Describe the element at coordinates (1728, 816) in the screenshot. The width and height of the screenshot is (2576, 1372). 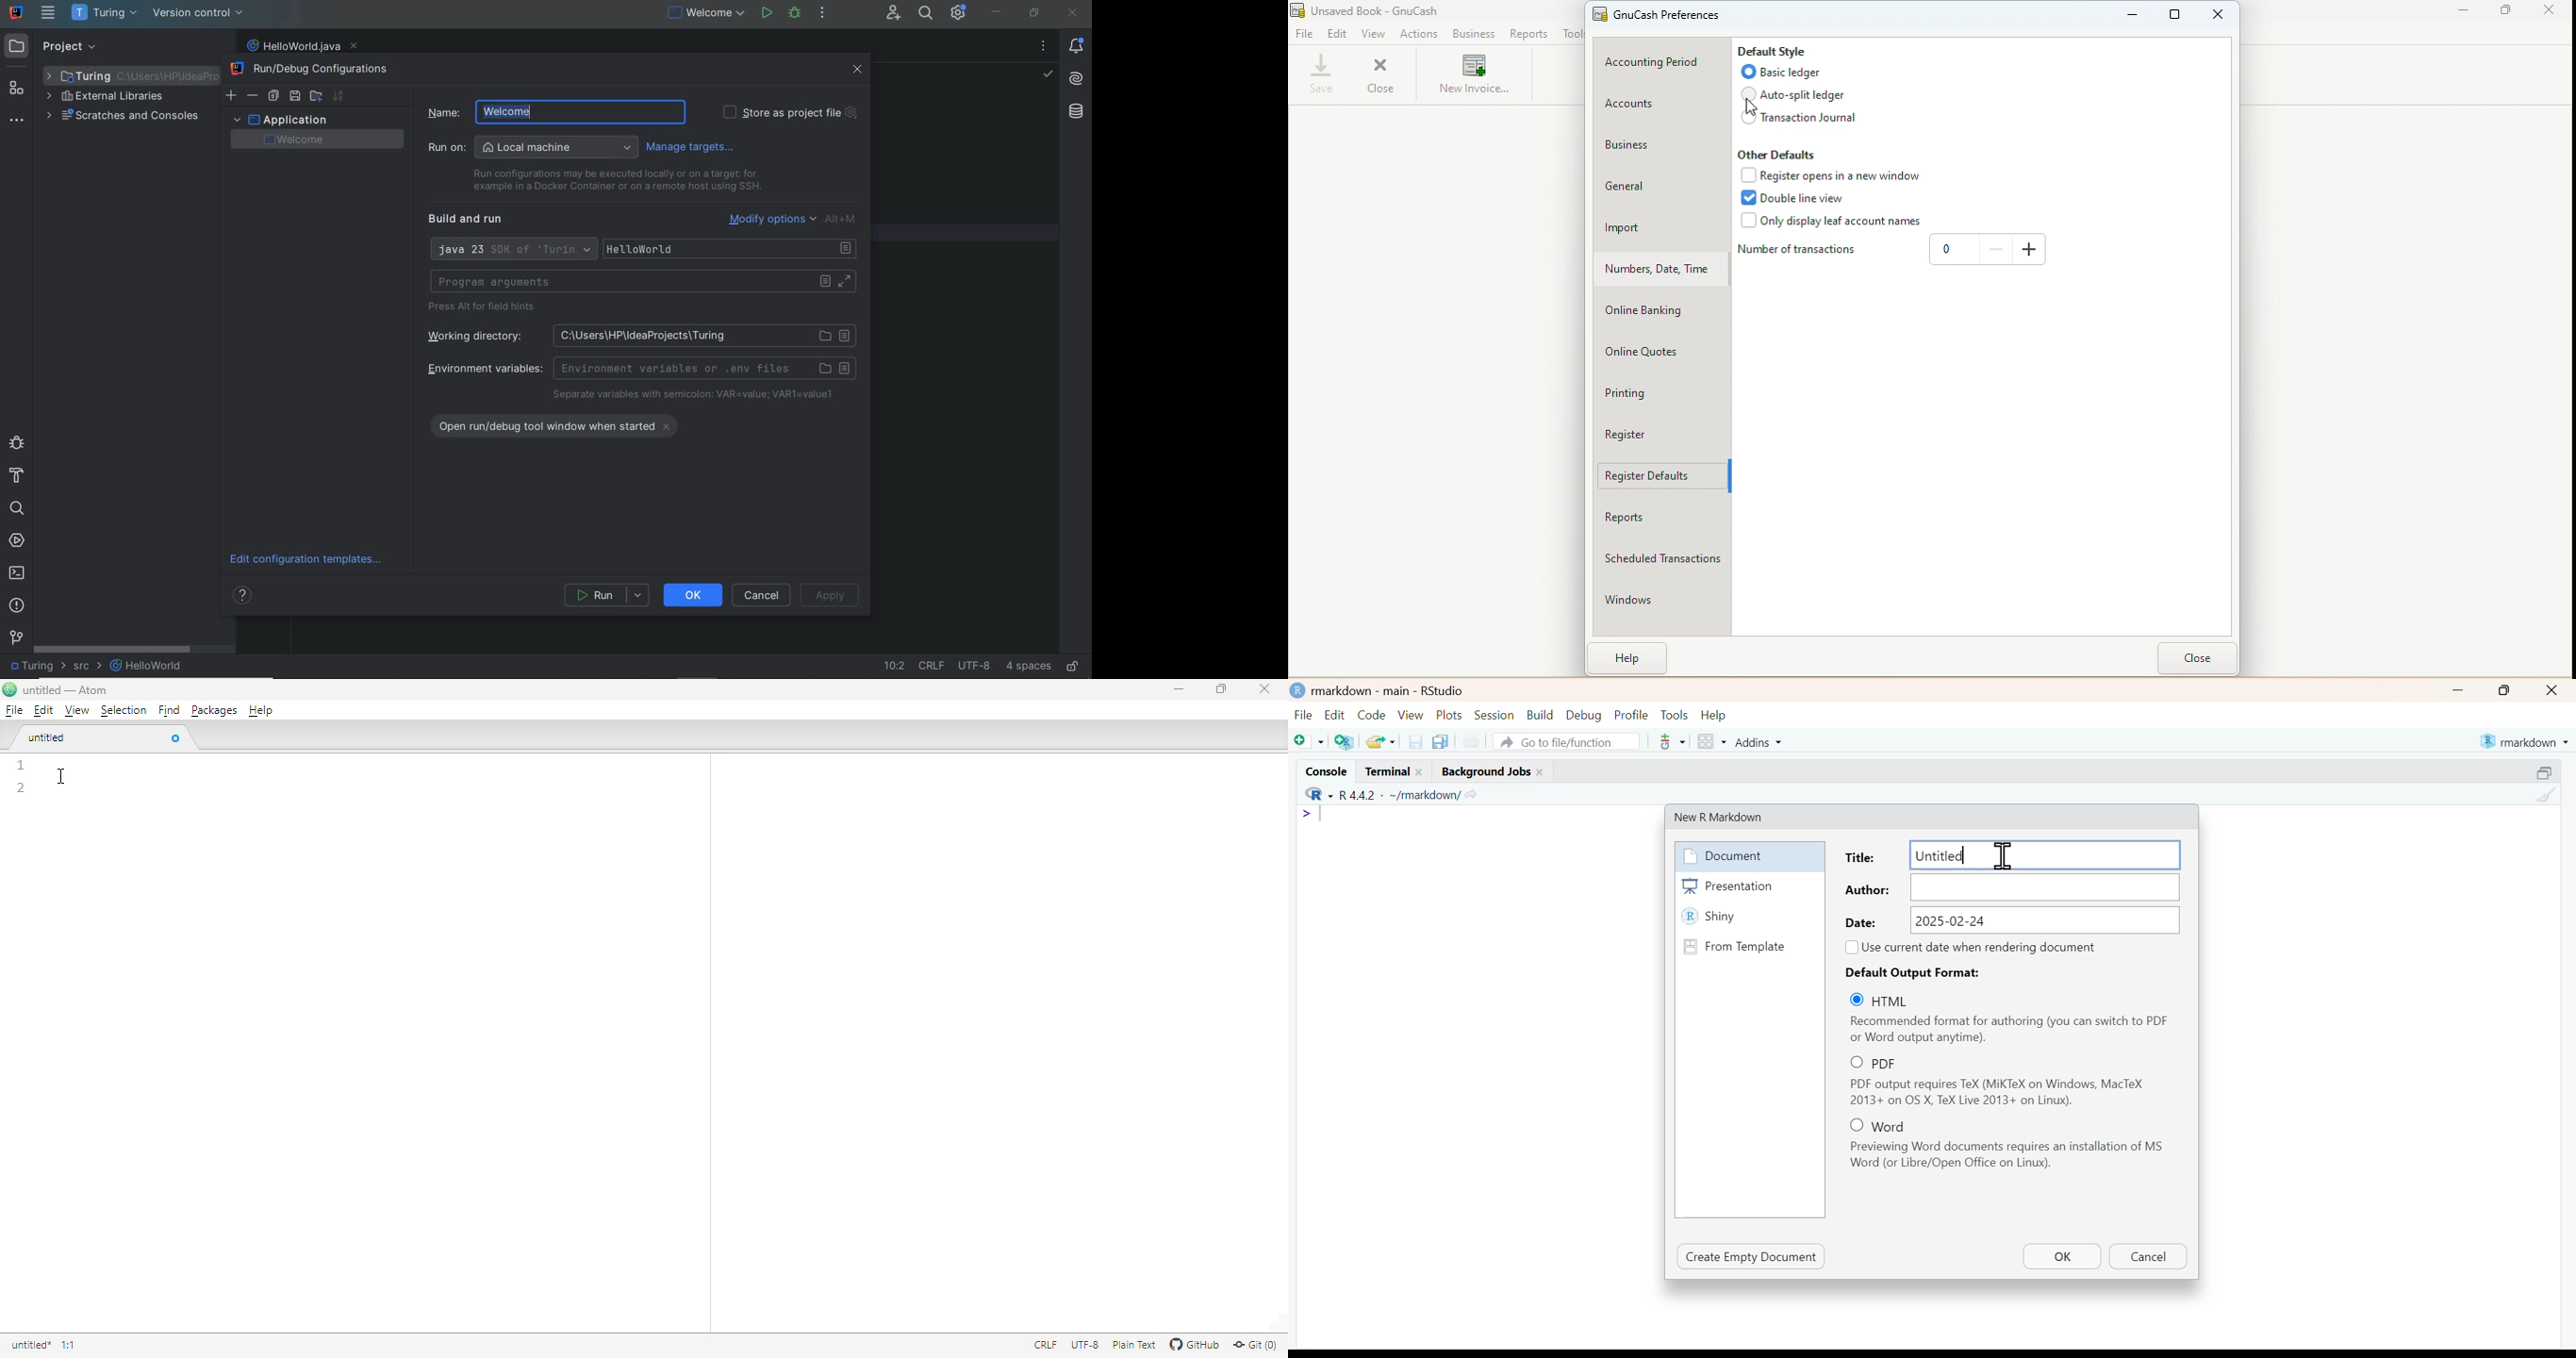
I see `new R Markdown` at that location.